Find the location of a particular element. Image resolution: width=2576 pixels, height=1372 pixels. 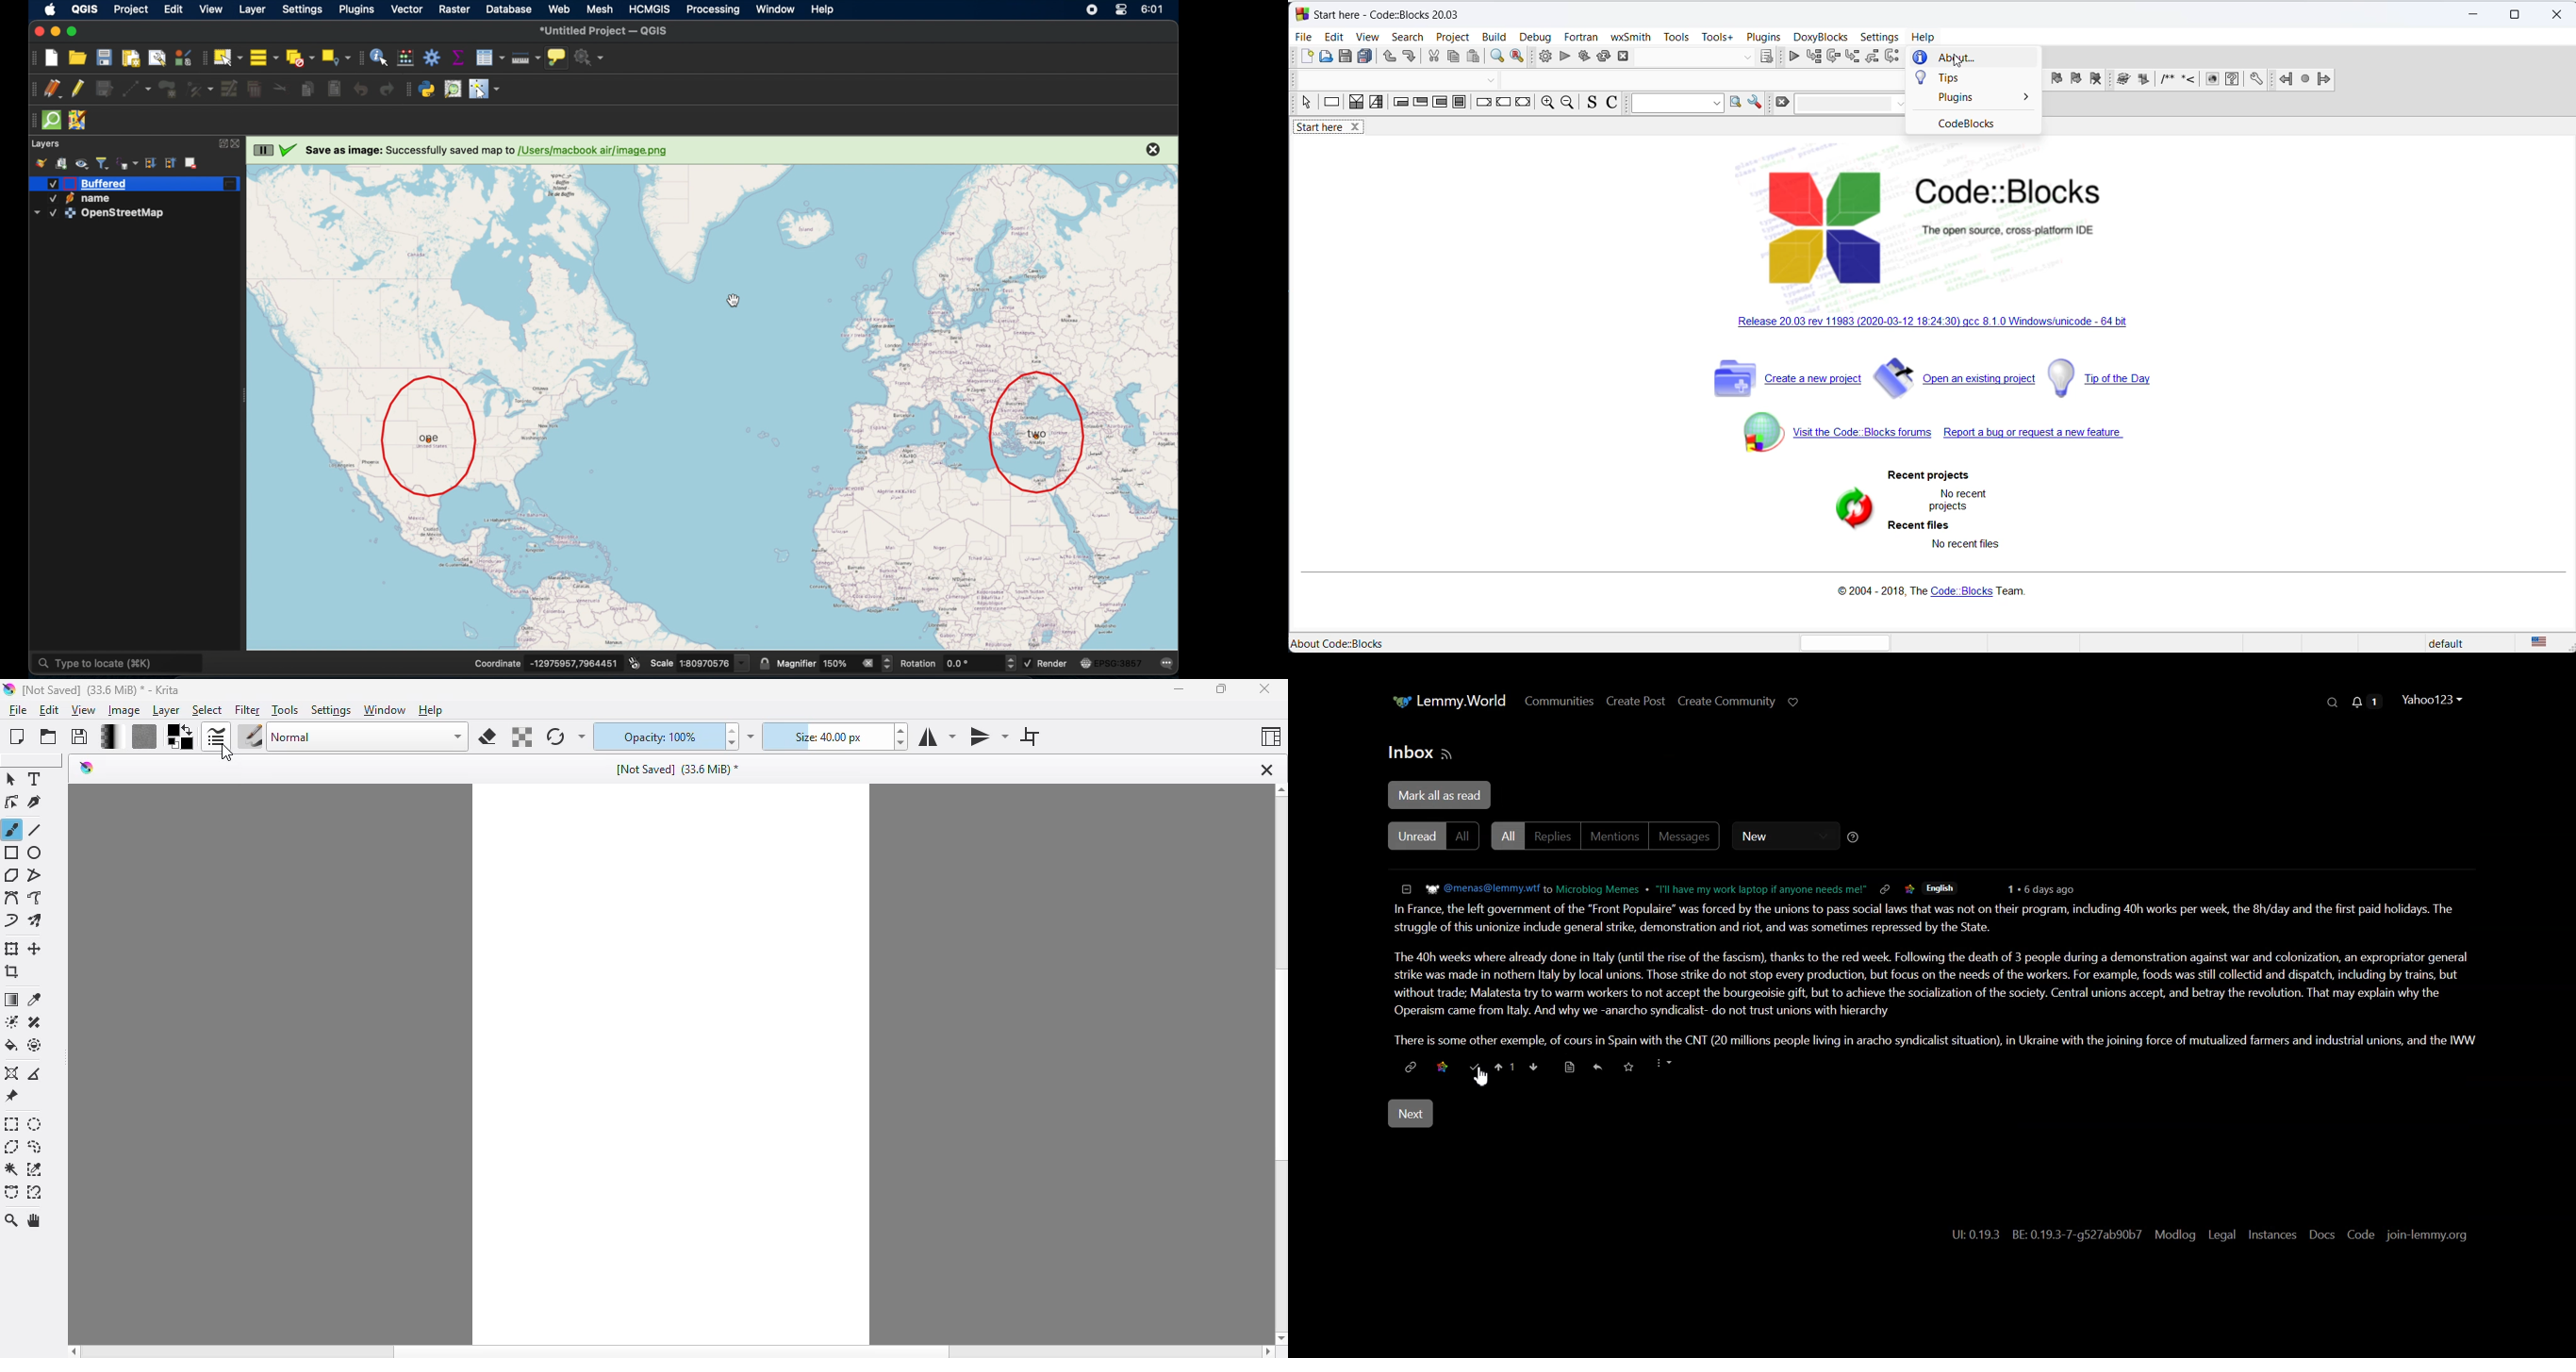

file is located at coordinates (1304, 36).